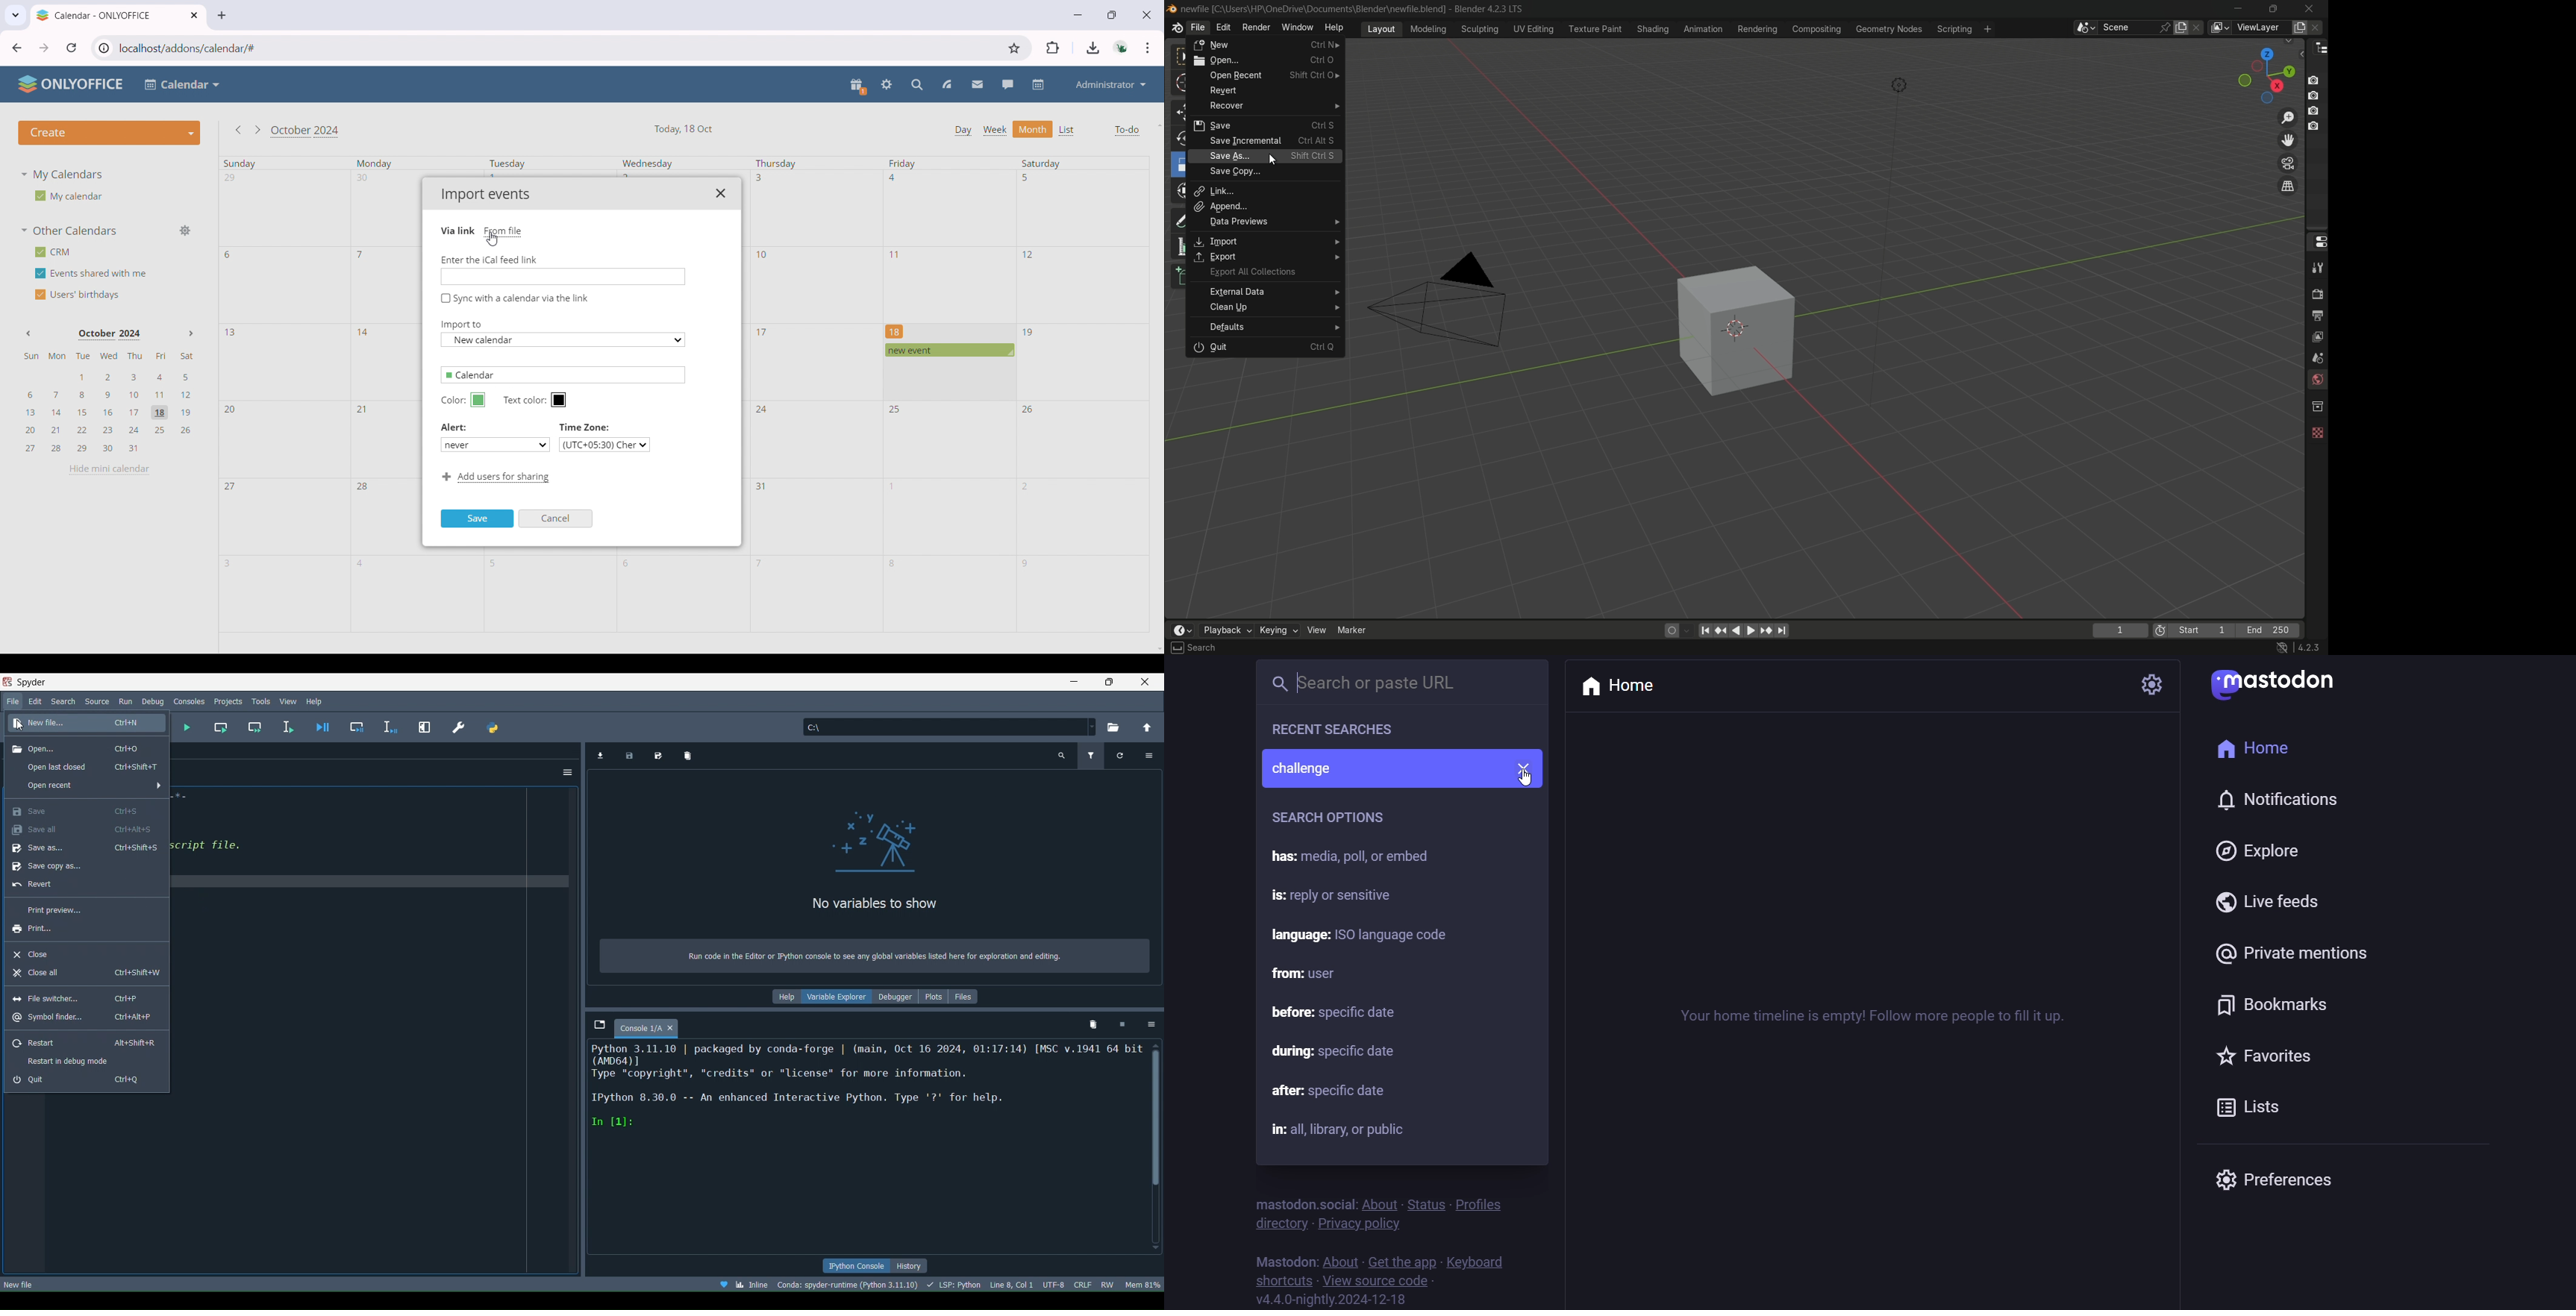 The width and height of the screenshot is (2576, 1316). Describe the element at coordinates (84, 1041) in the screenshot. I see `Restart` at that location.